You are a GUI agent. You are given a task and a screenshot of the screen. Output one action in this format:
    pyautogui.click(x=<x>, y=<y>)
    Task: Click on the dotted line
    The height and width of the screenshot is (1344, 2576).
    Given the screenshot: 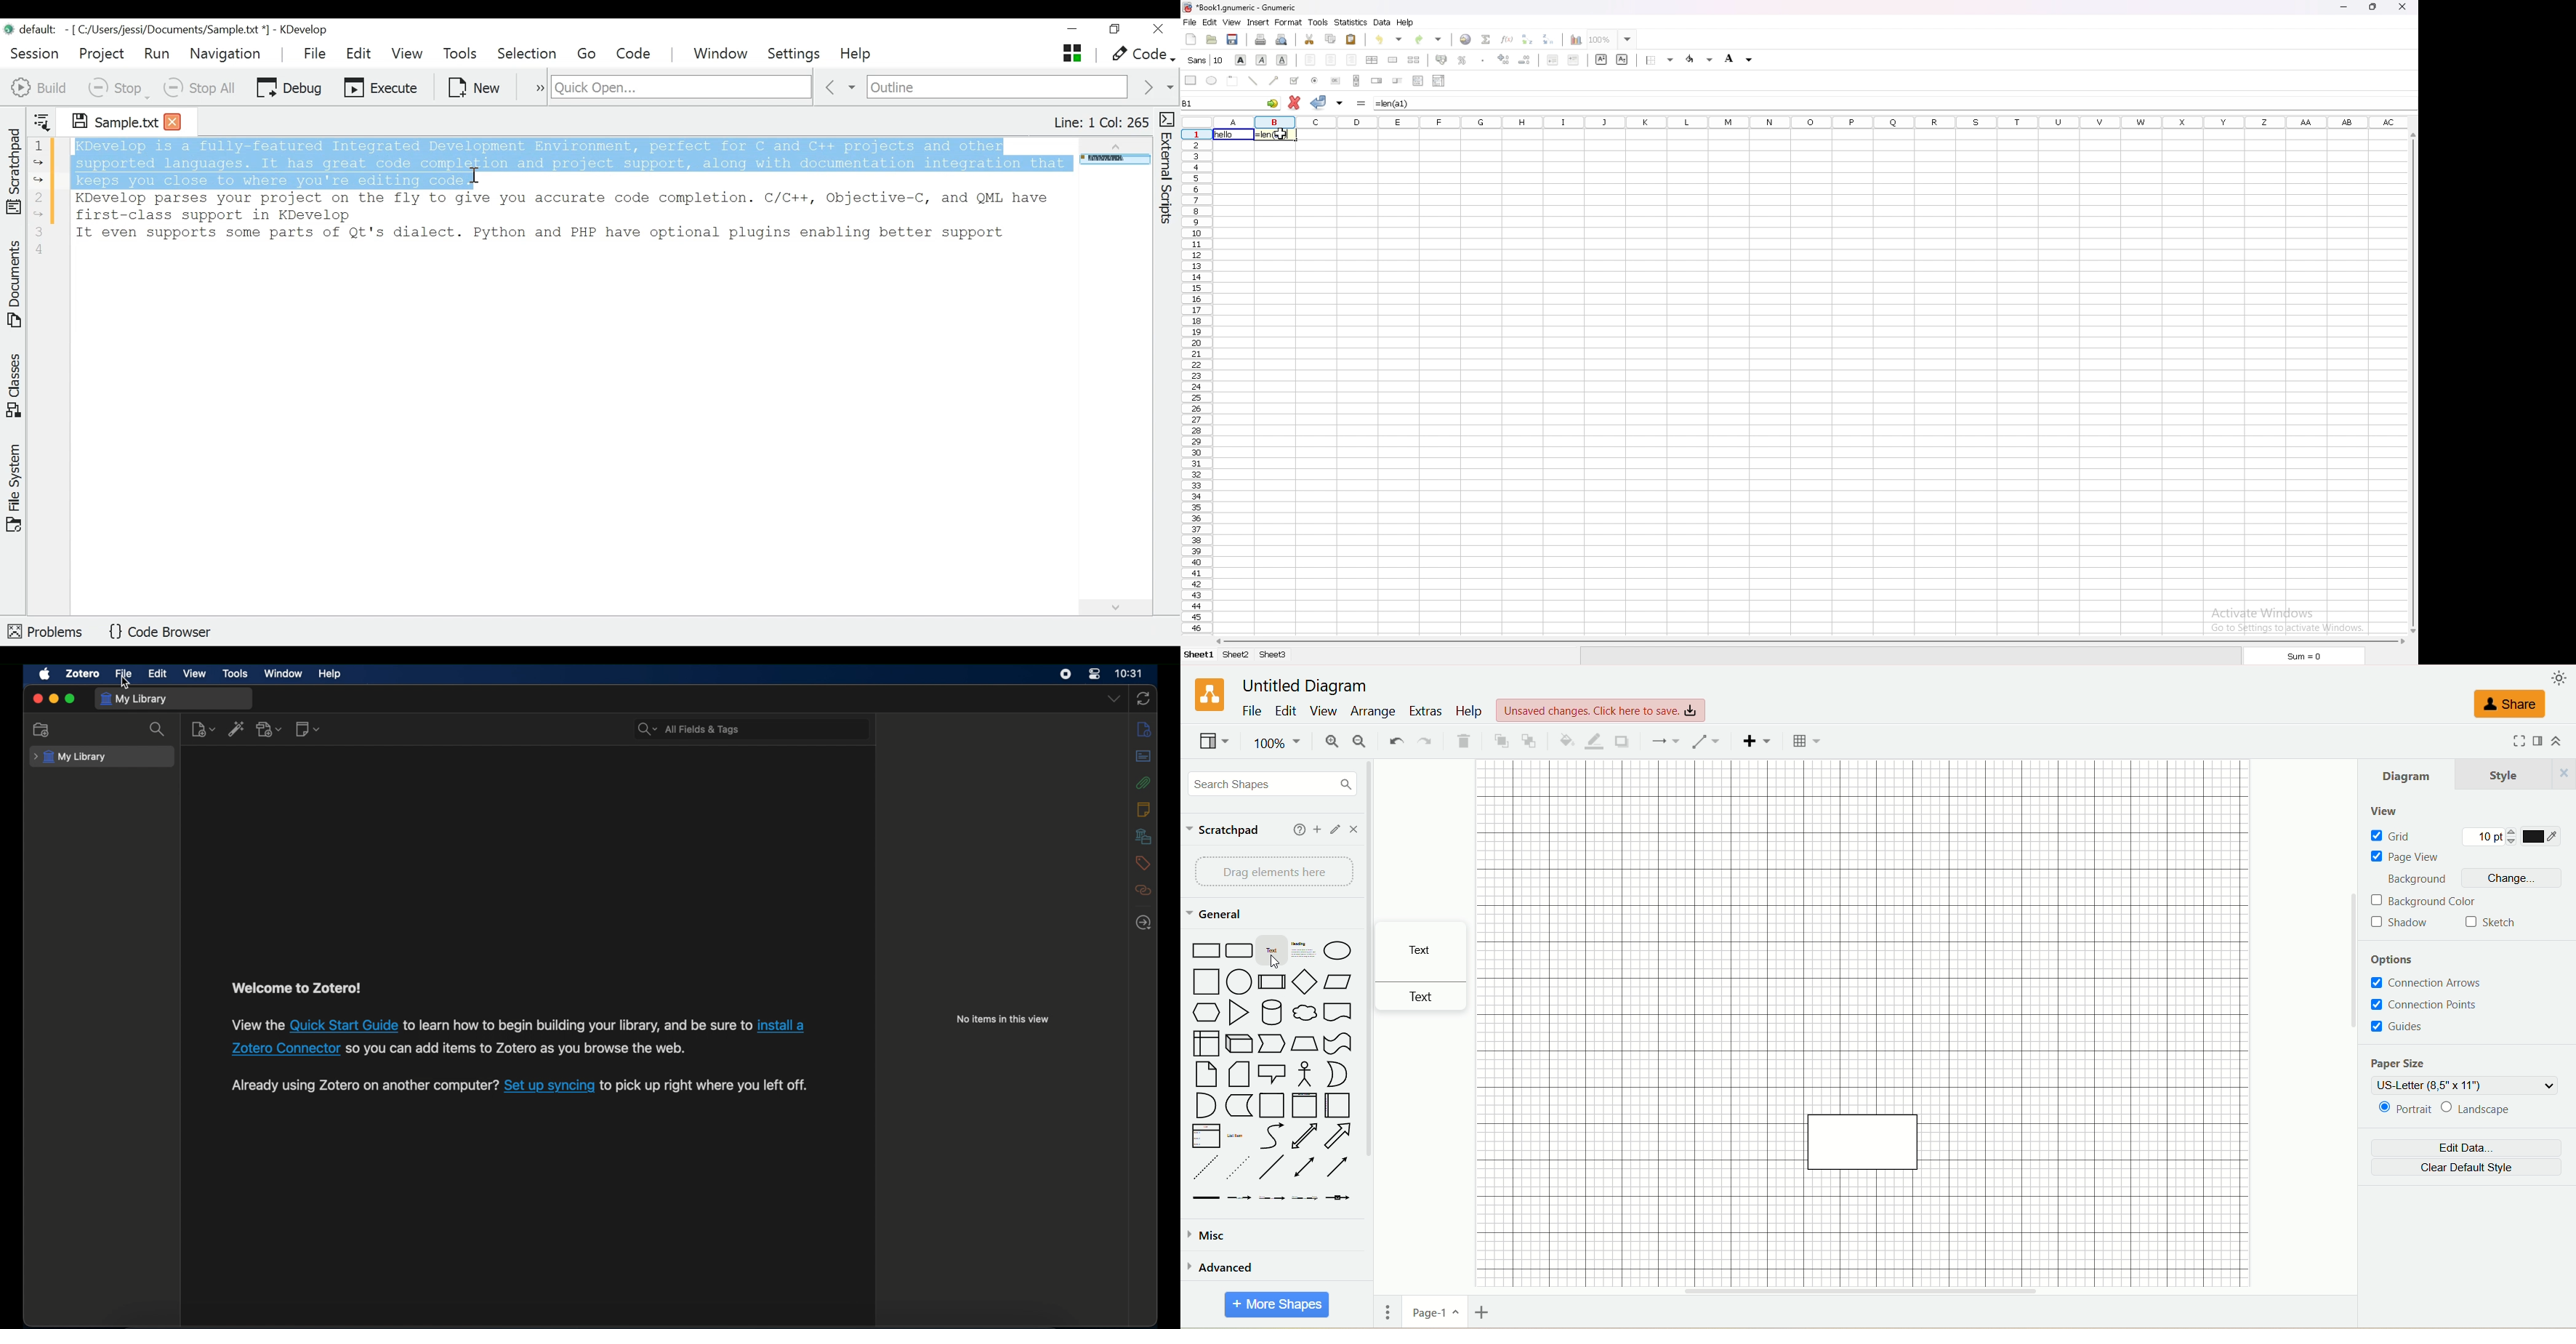 What is the action you would take?
    pyautogui.click(x=1239, y=1167)
    